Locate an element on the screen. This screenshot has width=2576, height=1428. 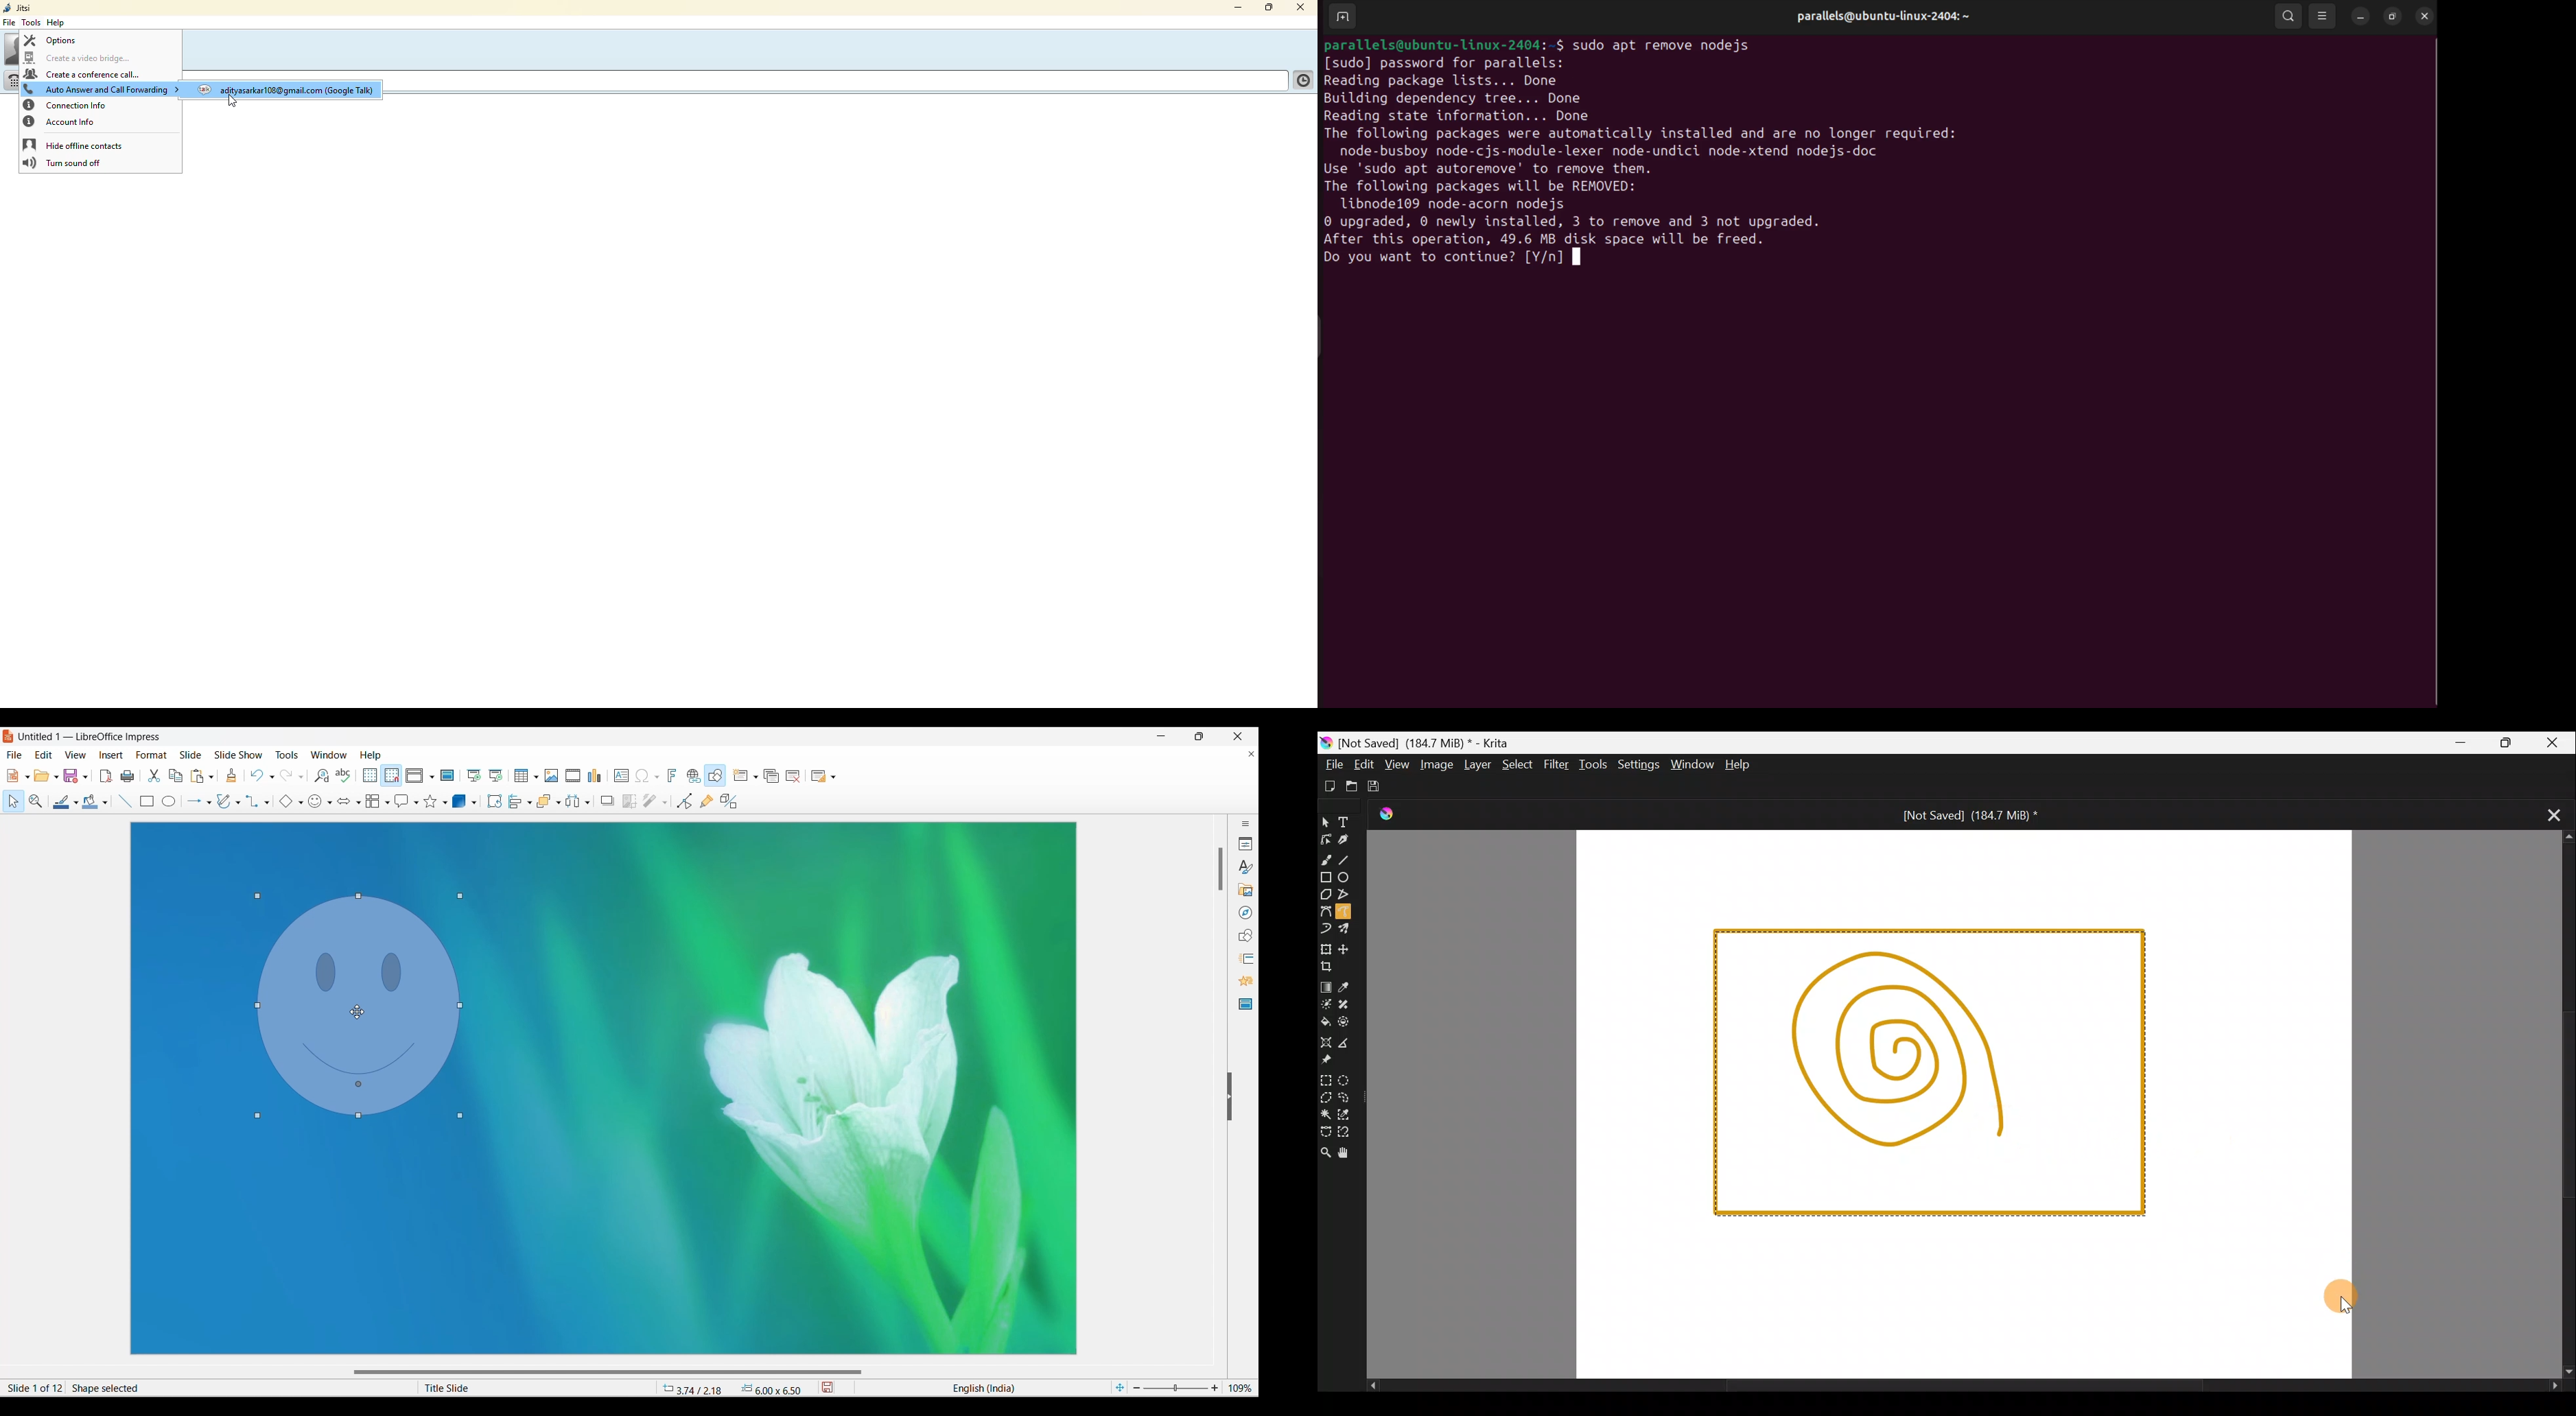
Insert tabel is located at coordinates (527, 776).